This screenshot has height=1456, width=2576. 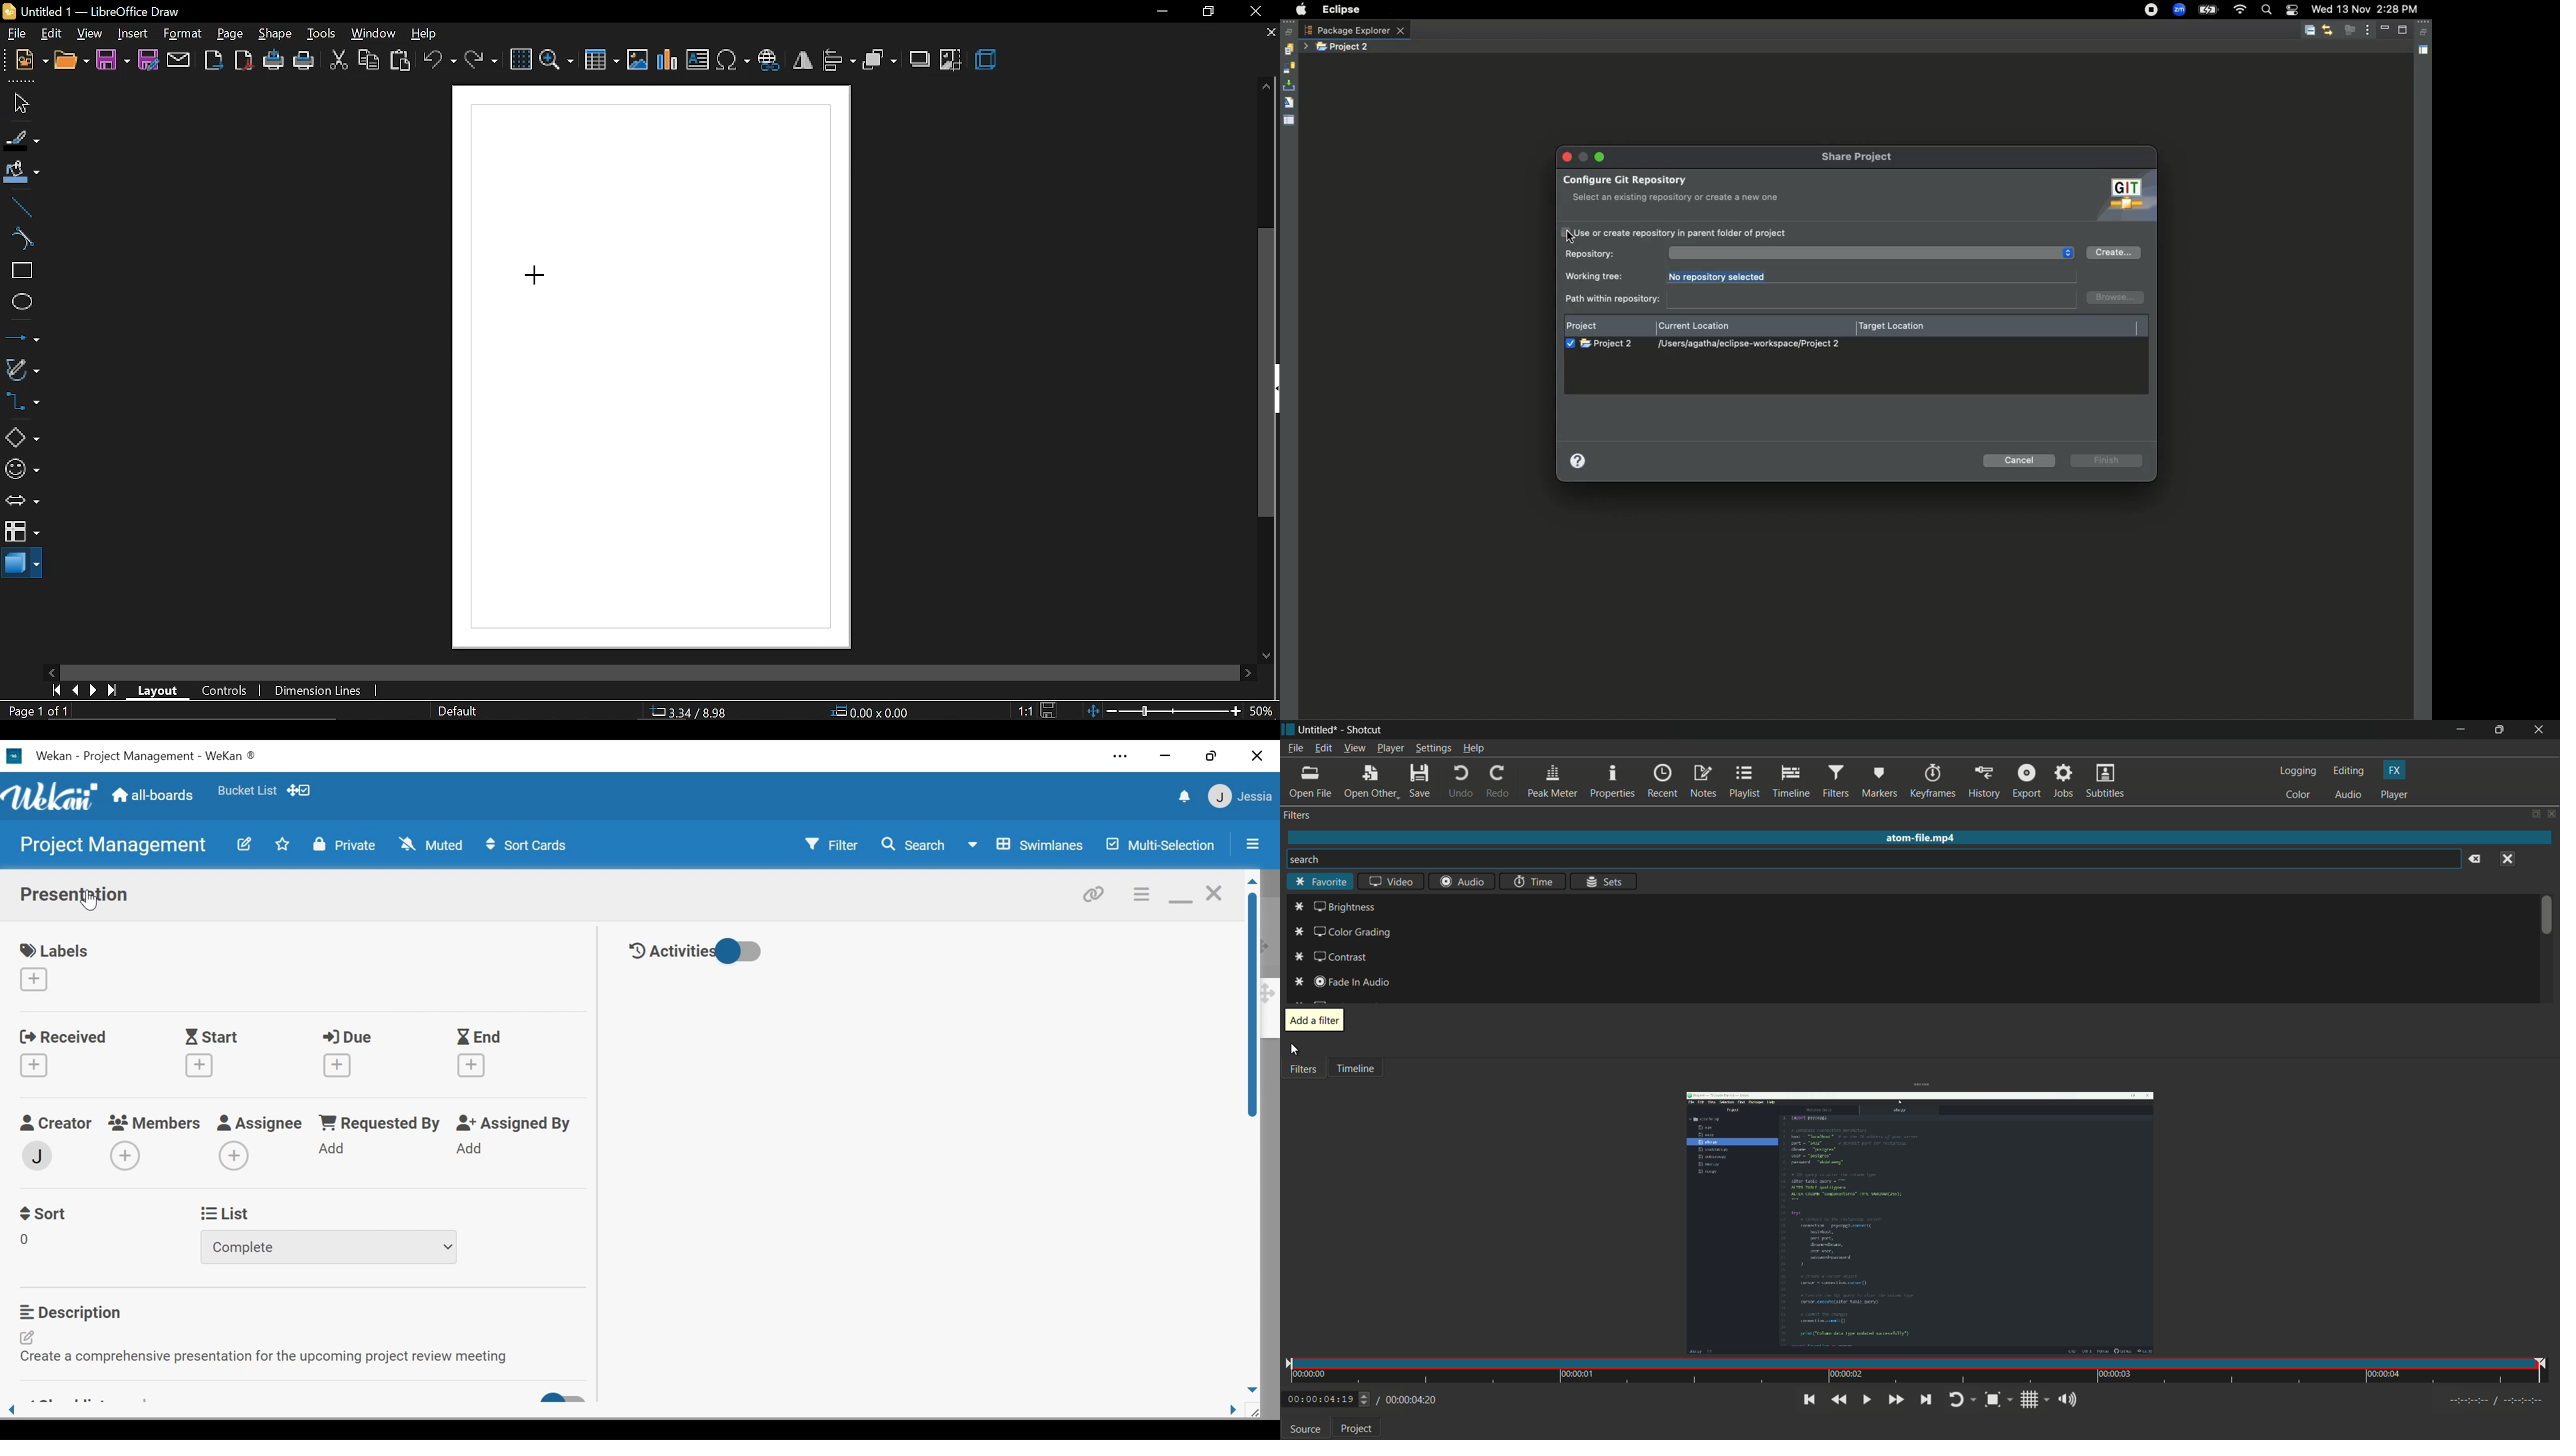 I want to click on Filter, so click(x=831, y=845).